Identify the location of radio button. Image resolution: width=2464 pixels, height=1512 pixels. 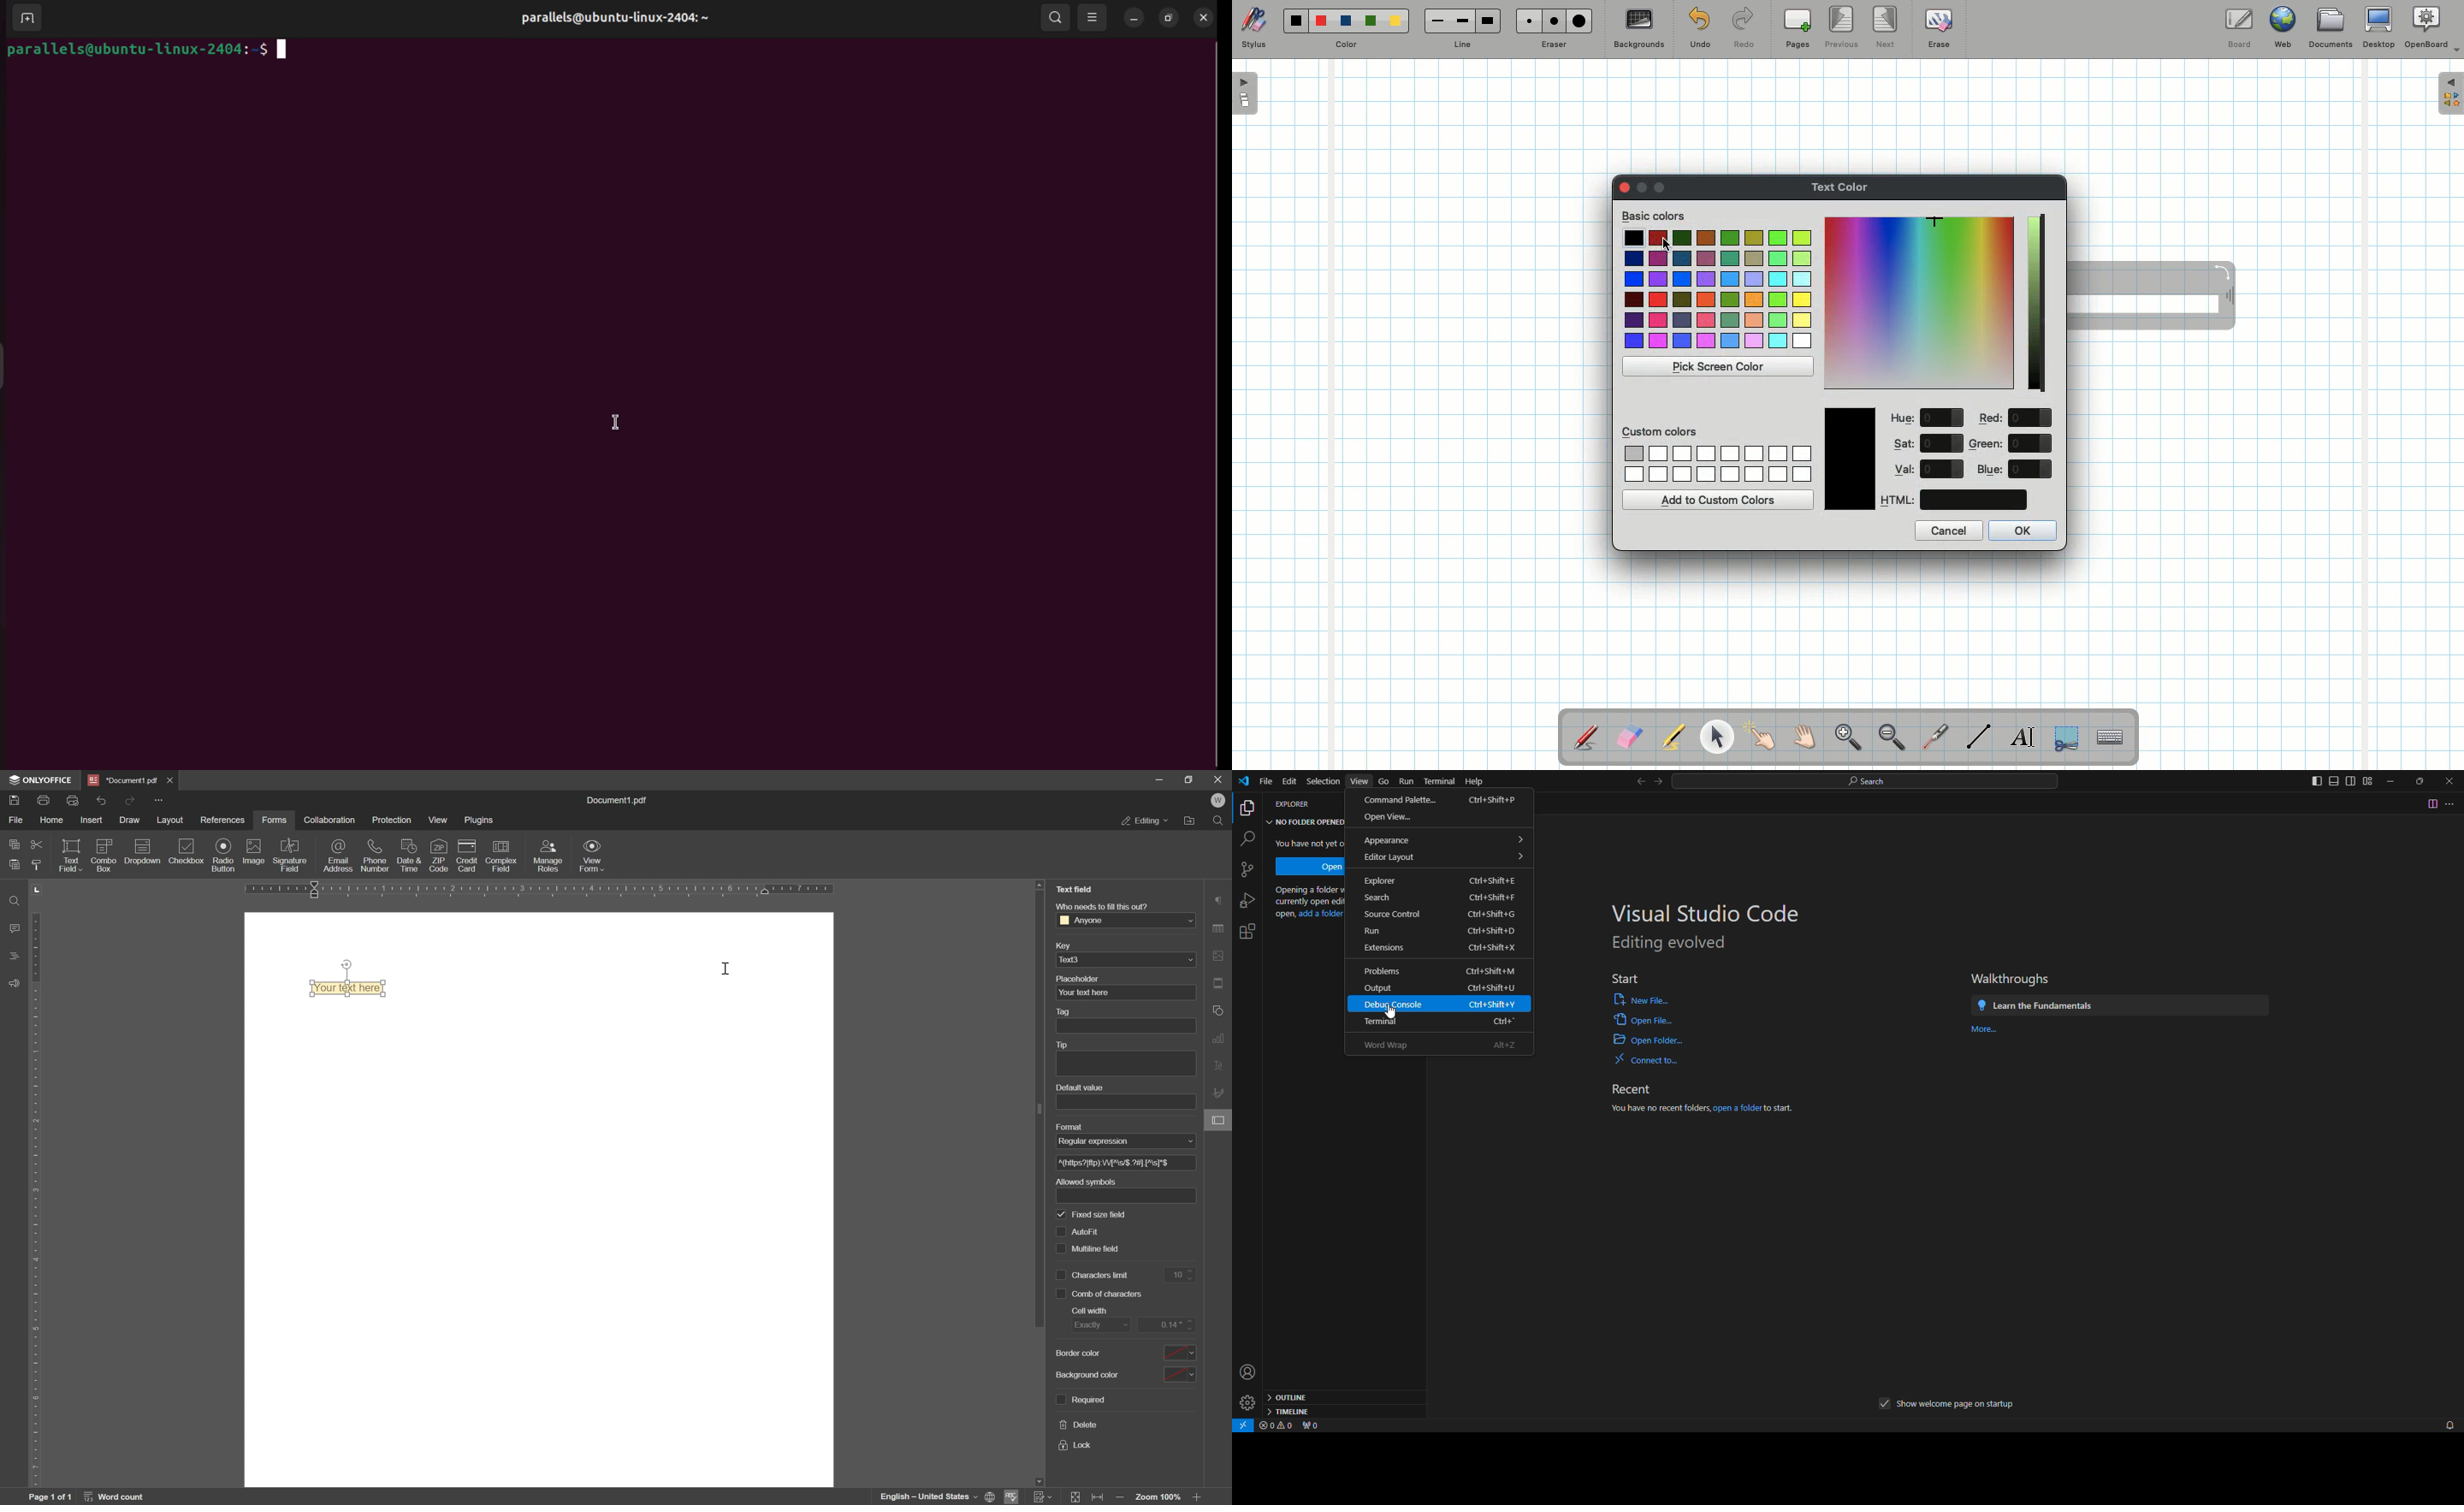
(221, 855).